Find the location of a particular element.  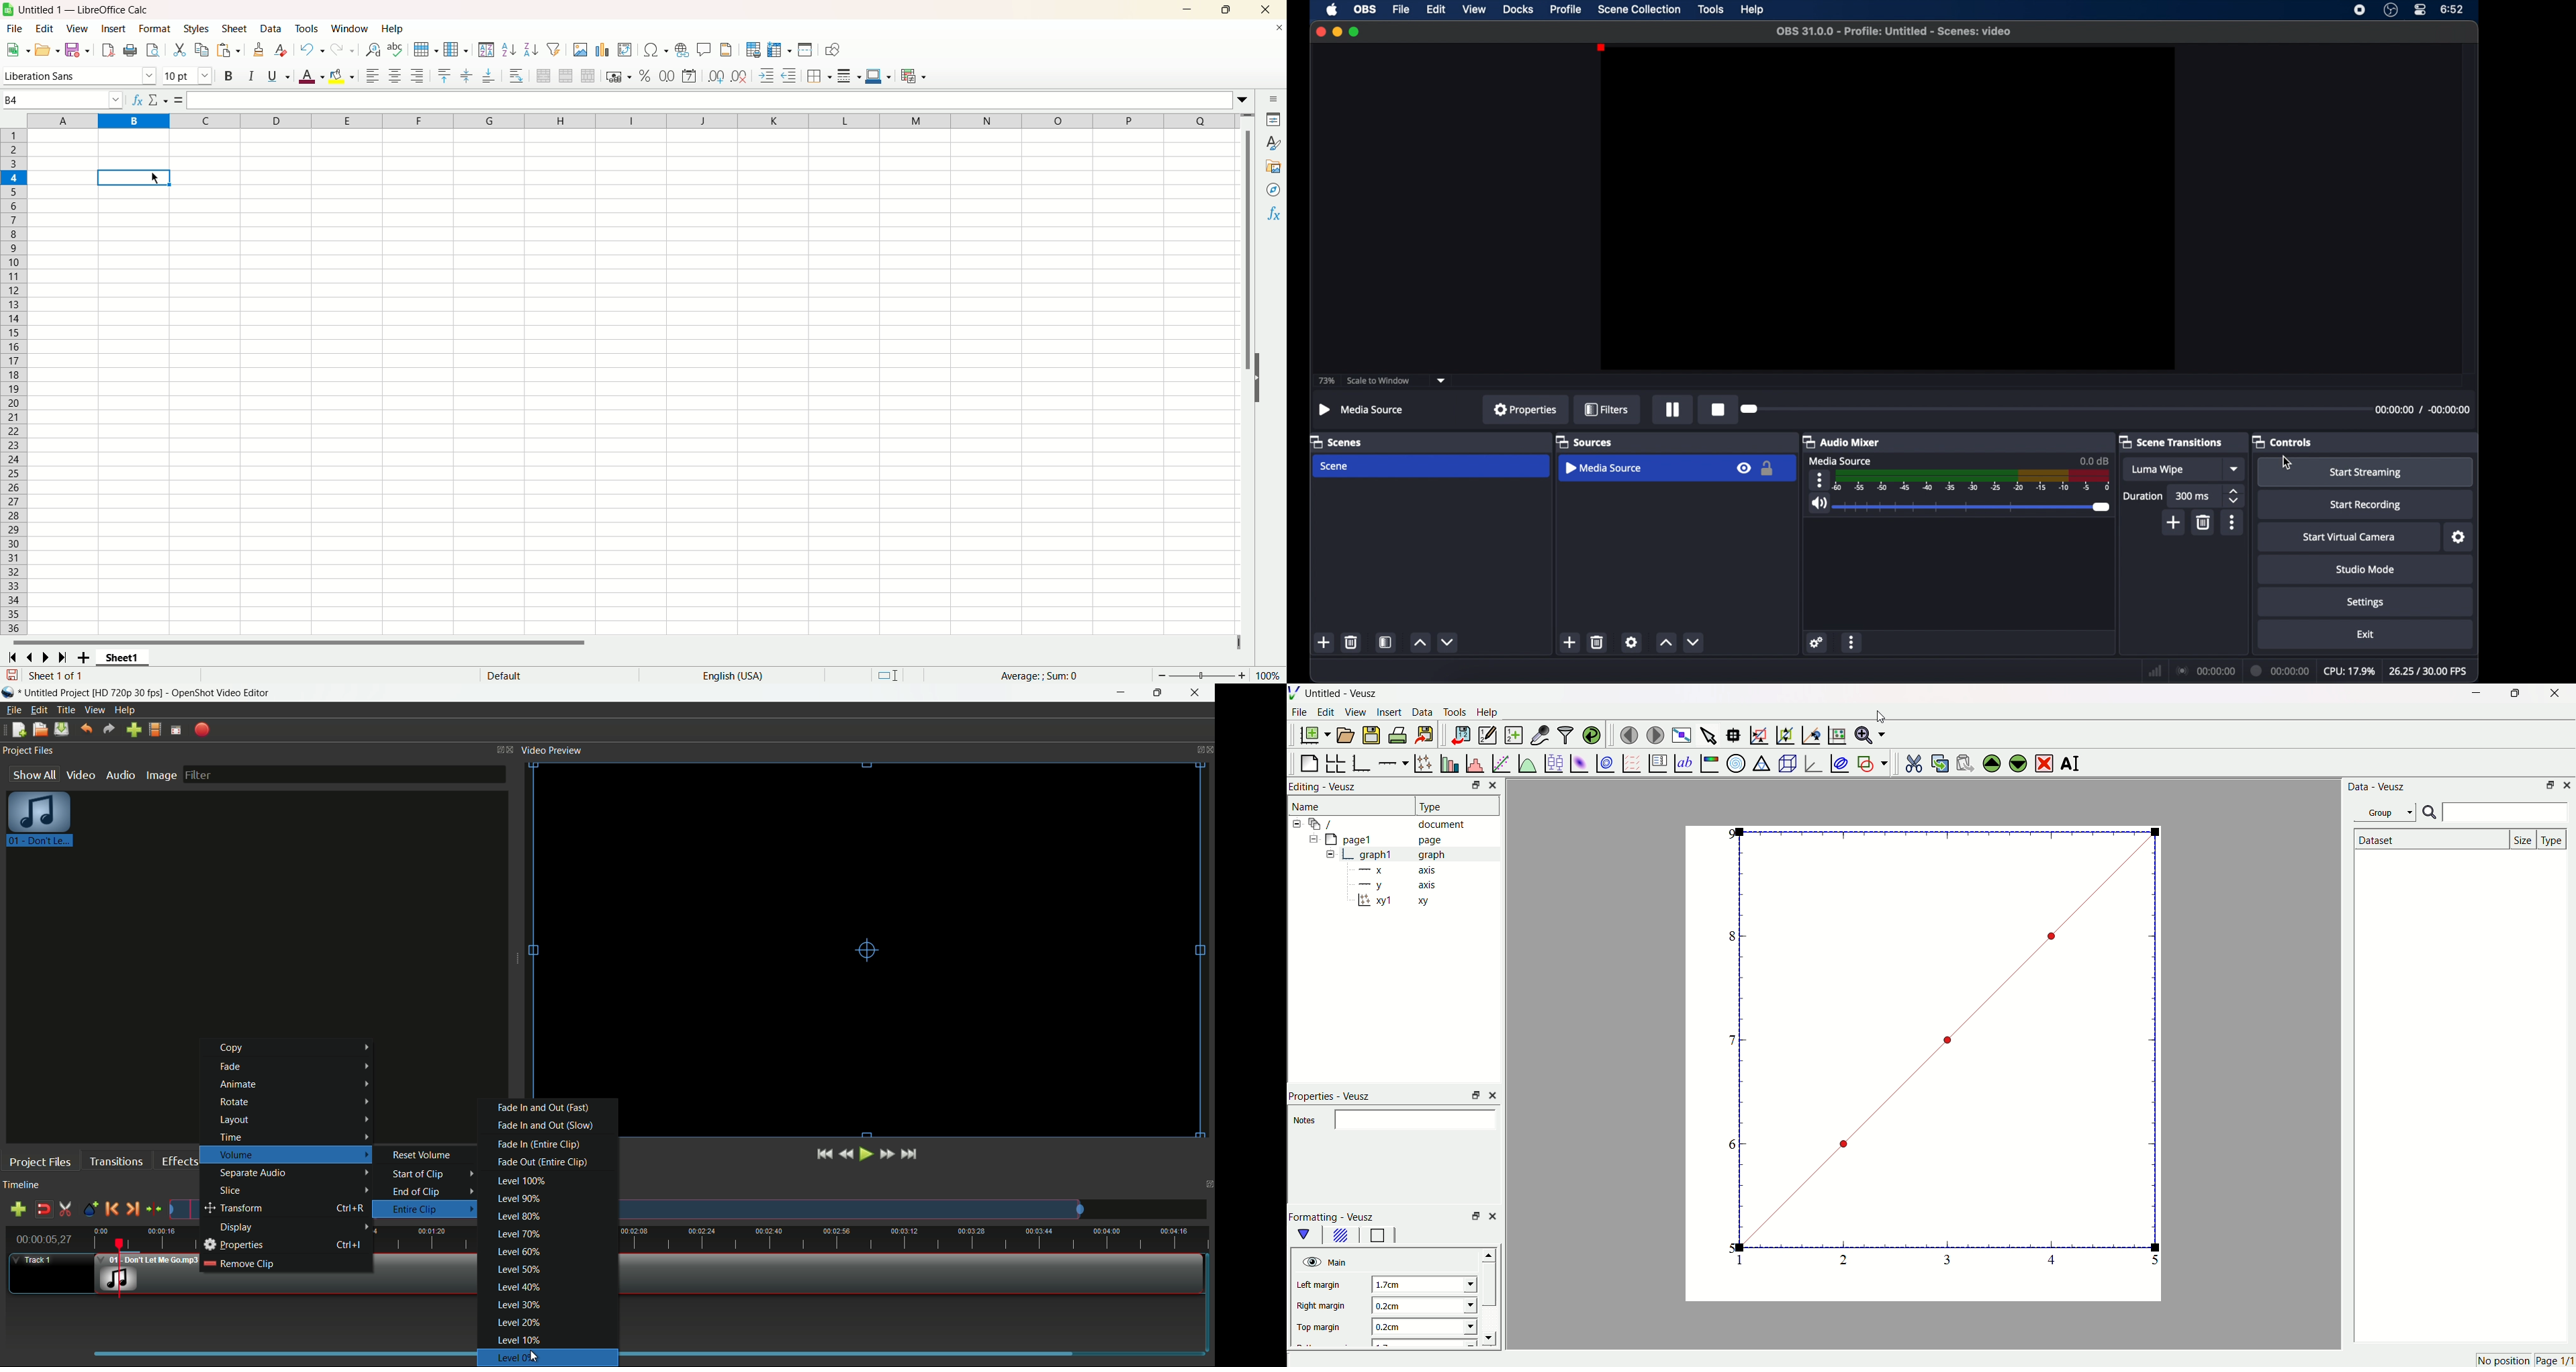

sheet number is located at coordinates (99, 675).